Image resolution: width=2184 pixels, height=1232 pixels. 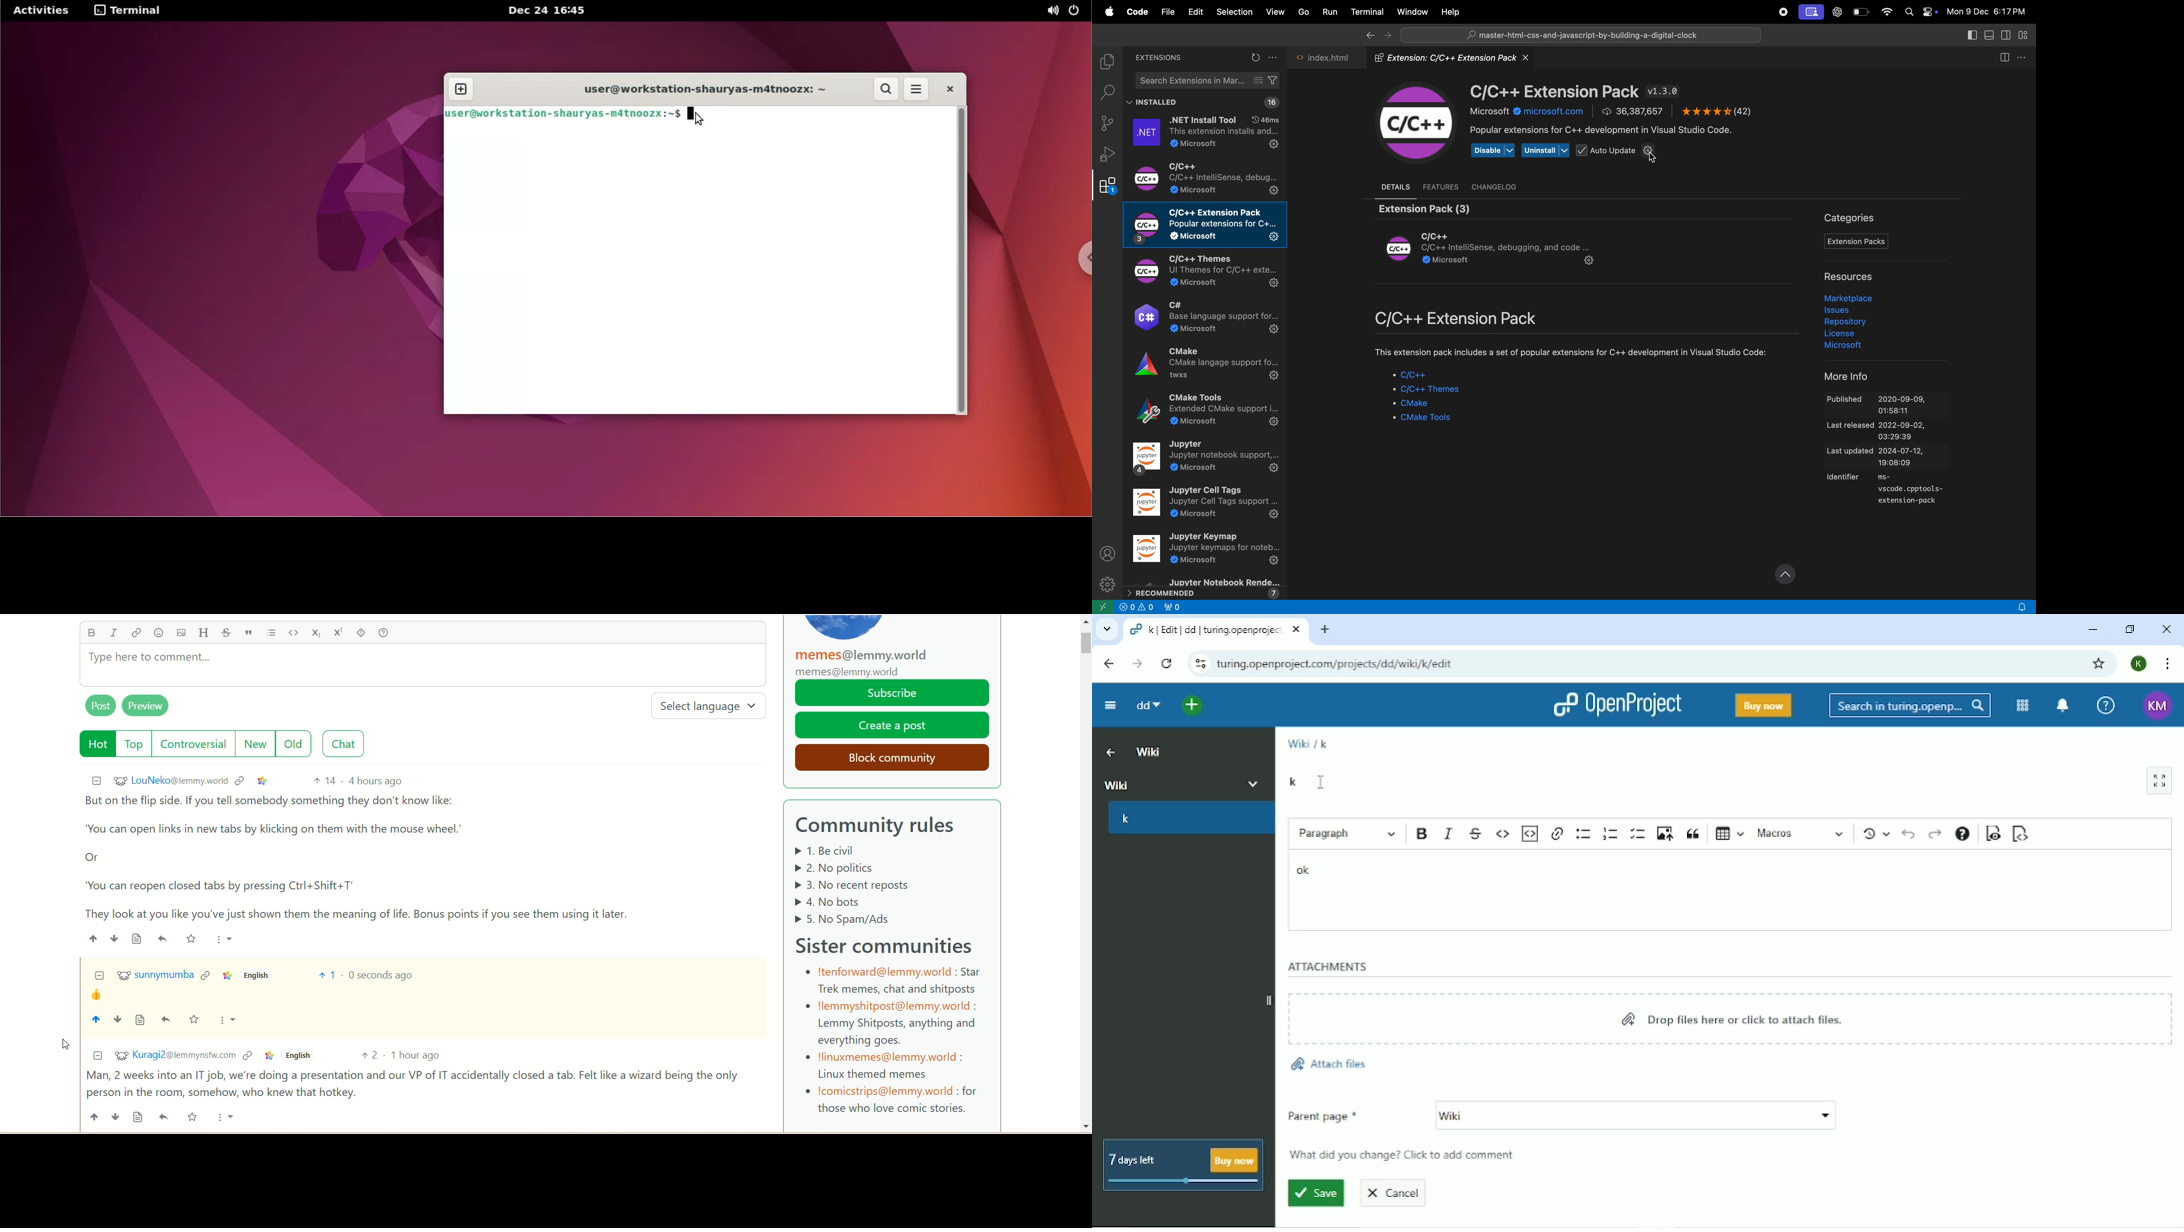 What do you see at coordinates (226, 976) in the screenshot?
I see `link` at bounding box center [226, 976].